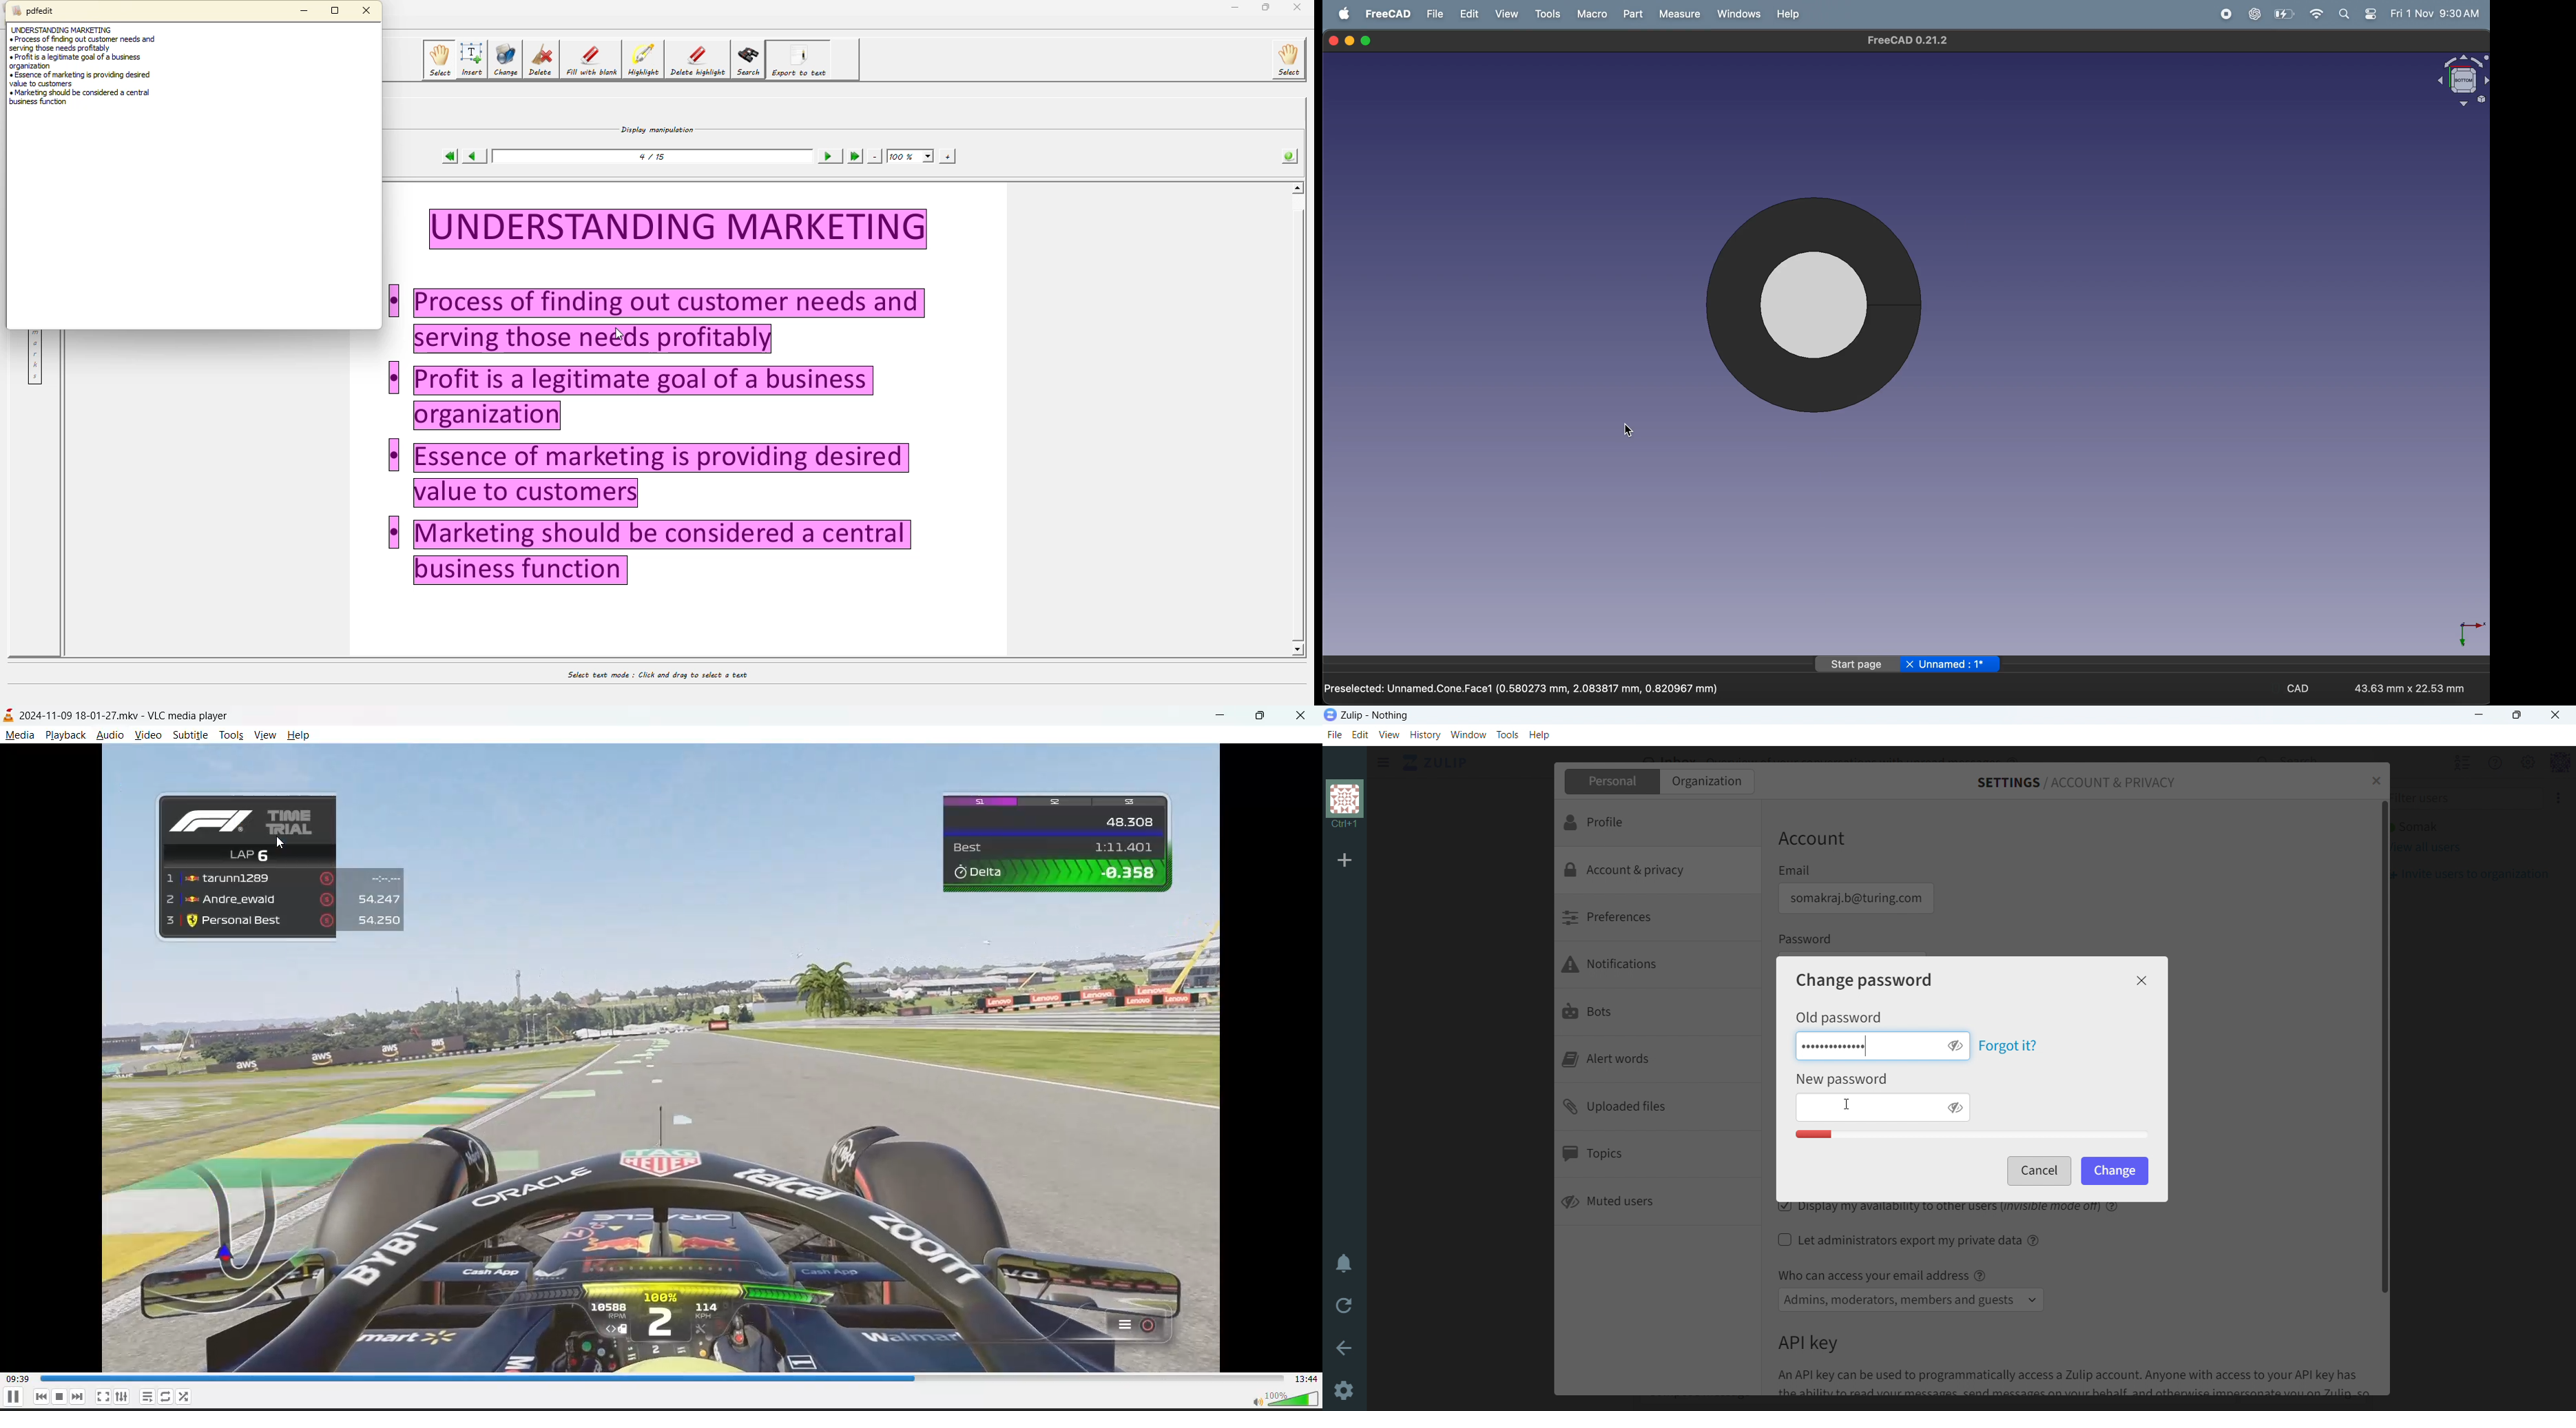 The height and width of the screenshot is (1428, 2576). What do you see at coordinates (2516, 715) in the screenshot?
I see `maximize` at bounding box center [2516, 715].